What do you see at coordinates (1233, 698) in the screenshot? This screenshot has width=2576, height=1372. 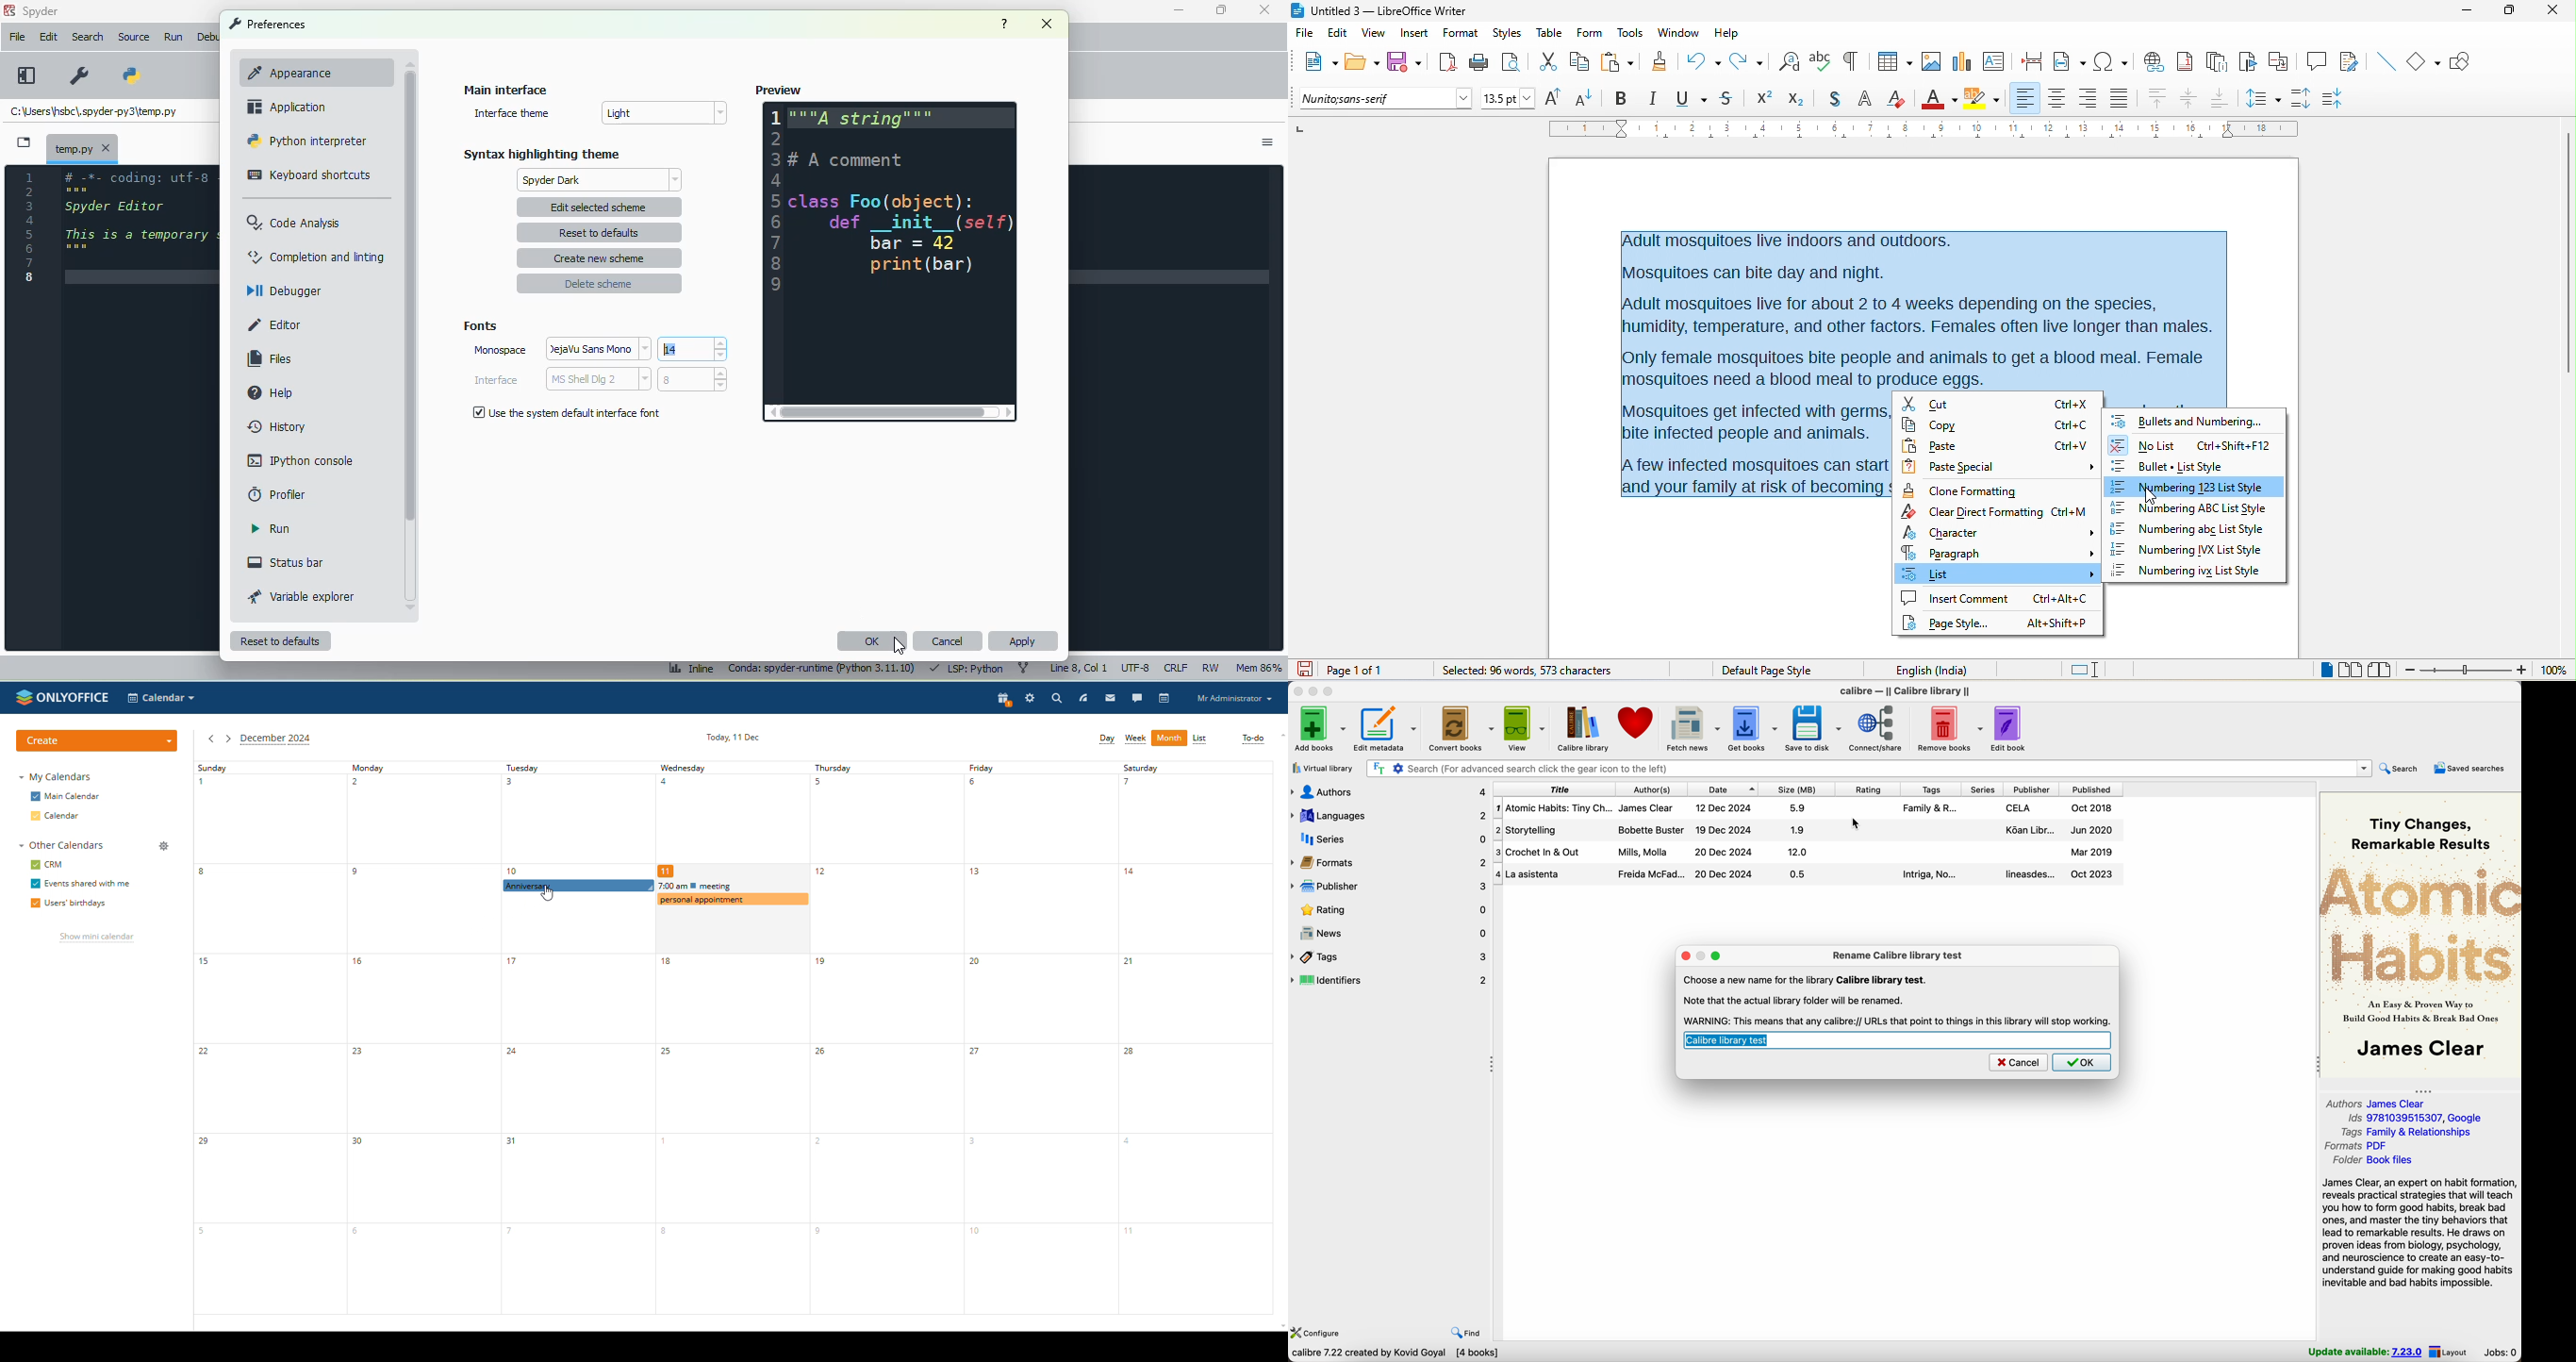 I see `profile` at bounding box center [1233, 698].